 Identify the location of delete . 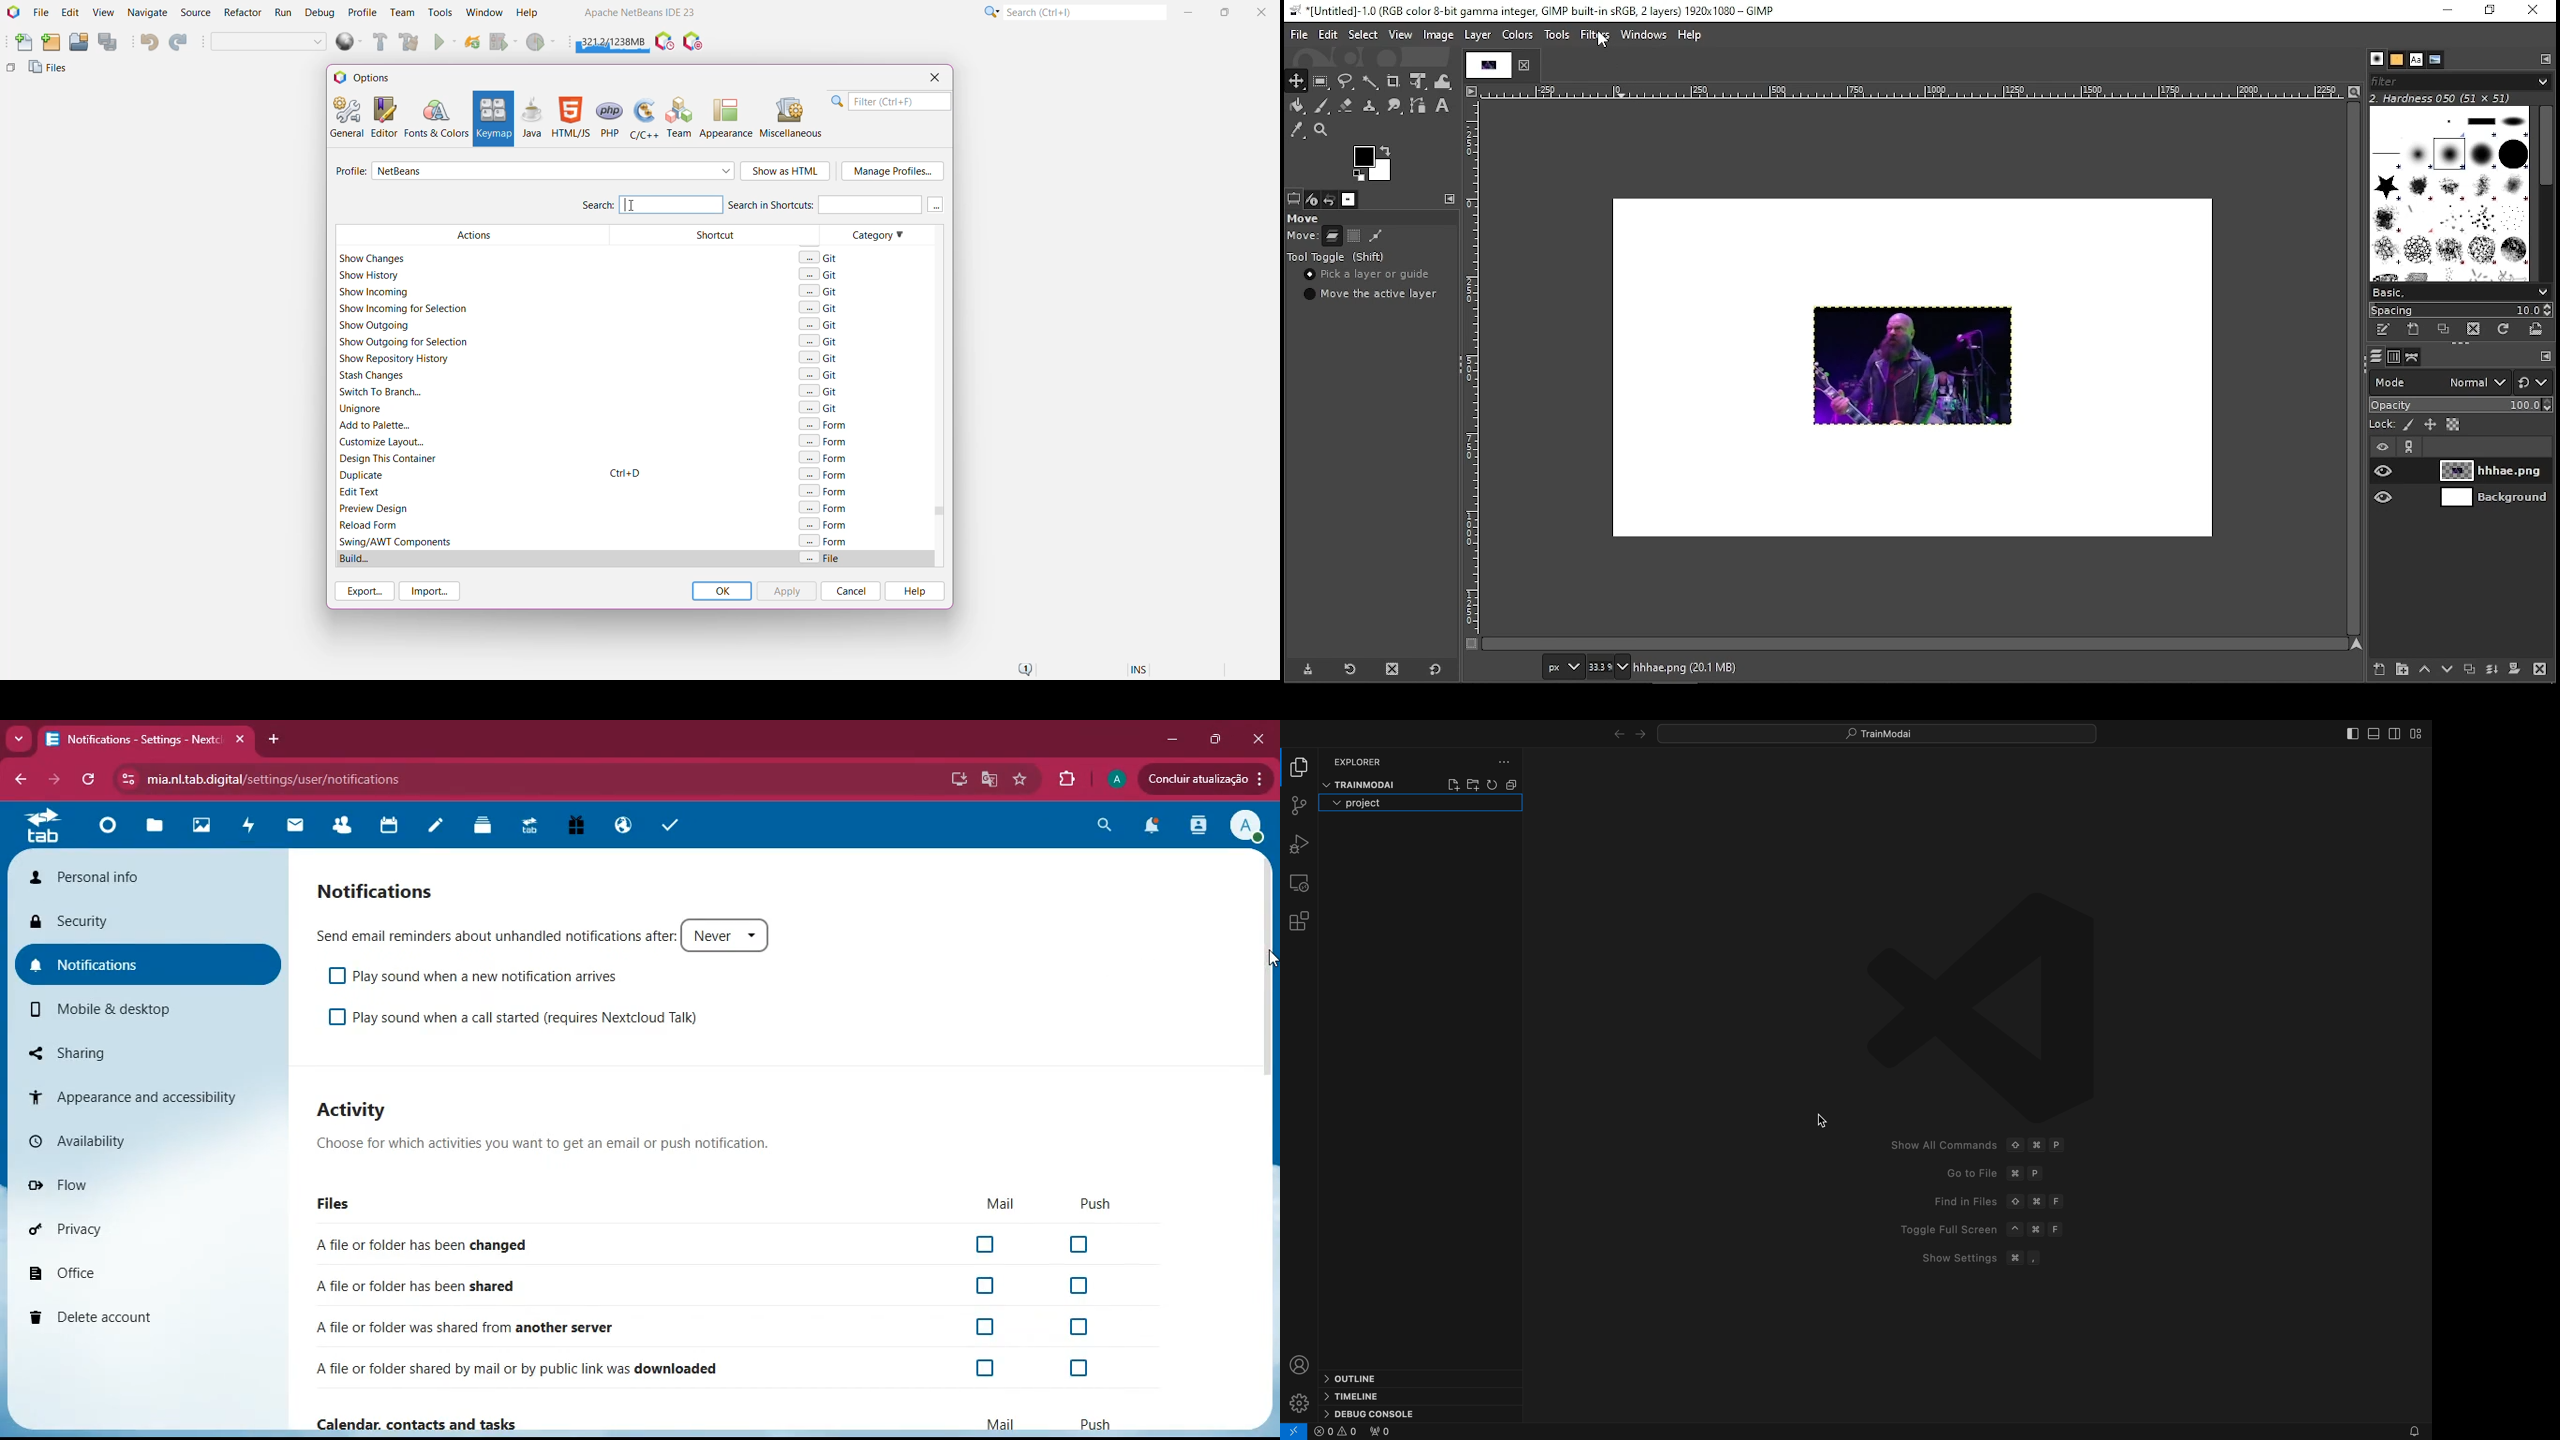
(128, 1312).